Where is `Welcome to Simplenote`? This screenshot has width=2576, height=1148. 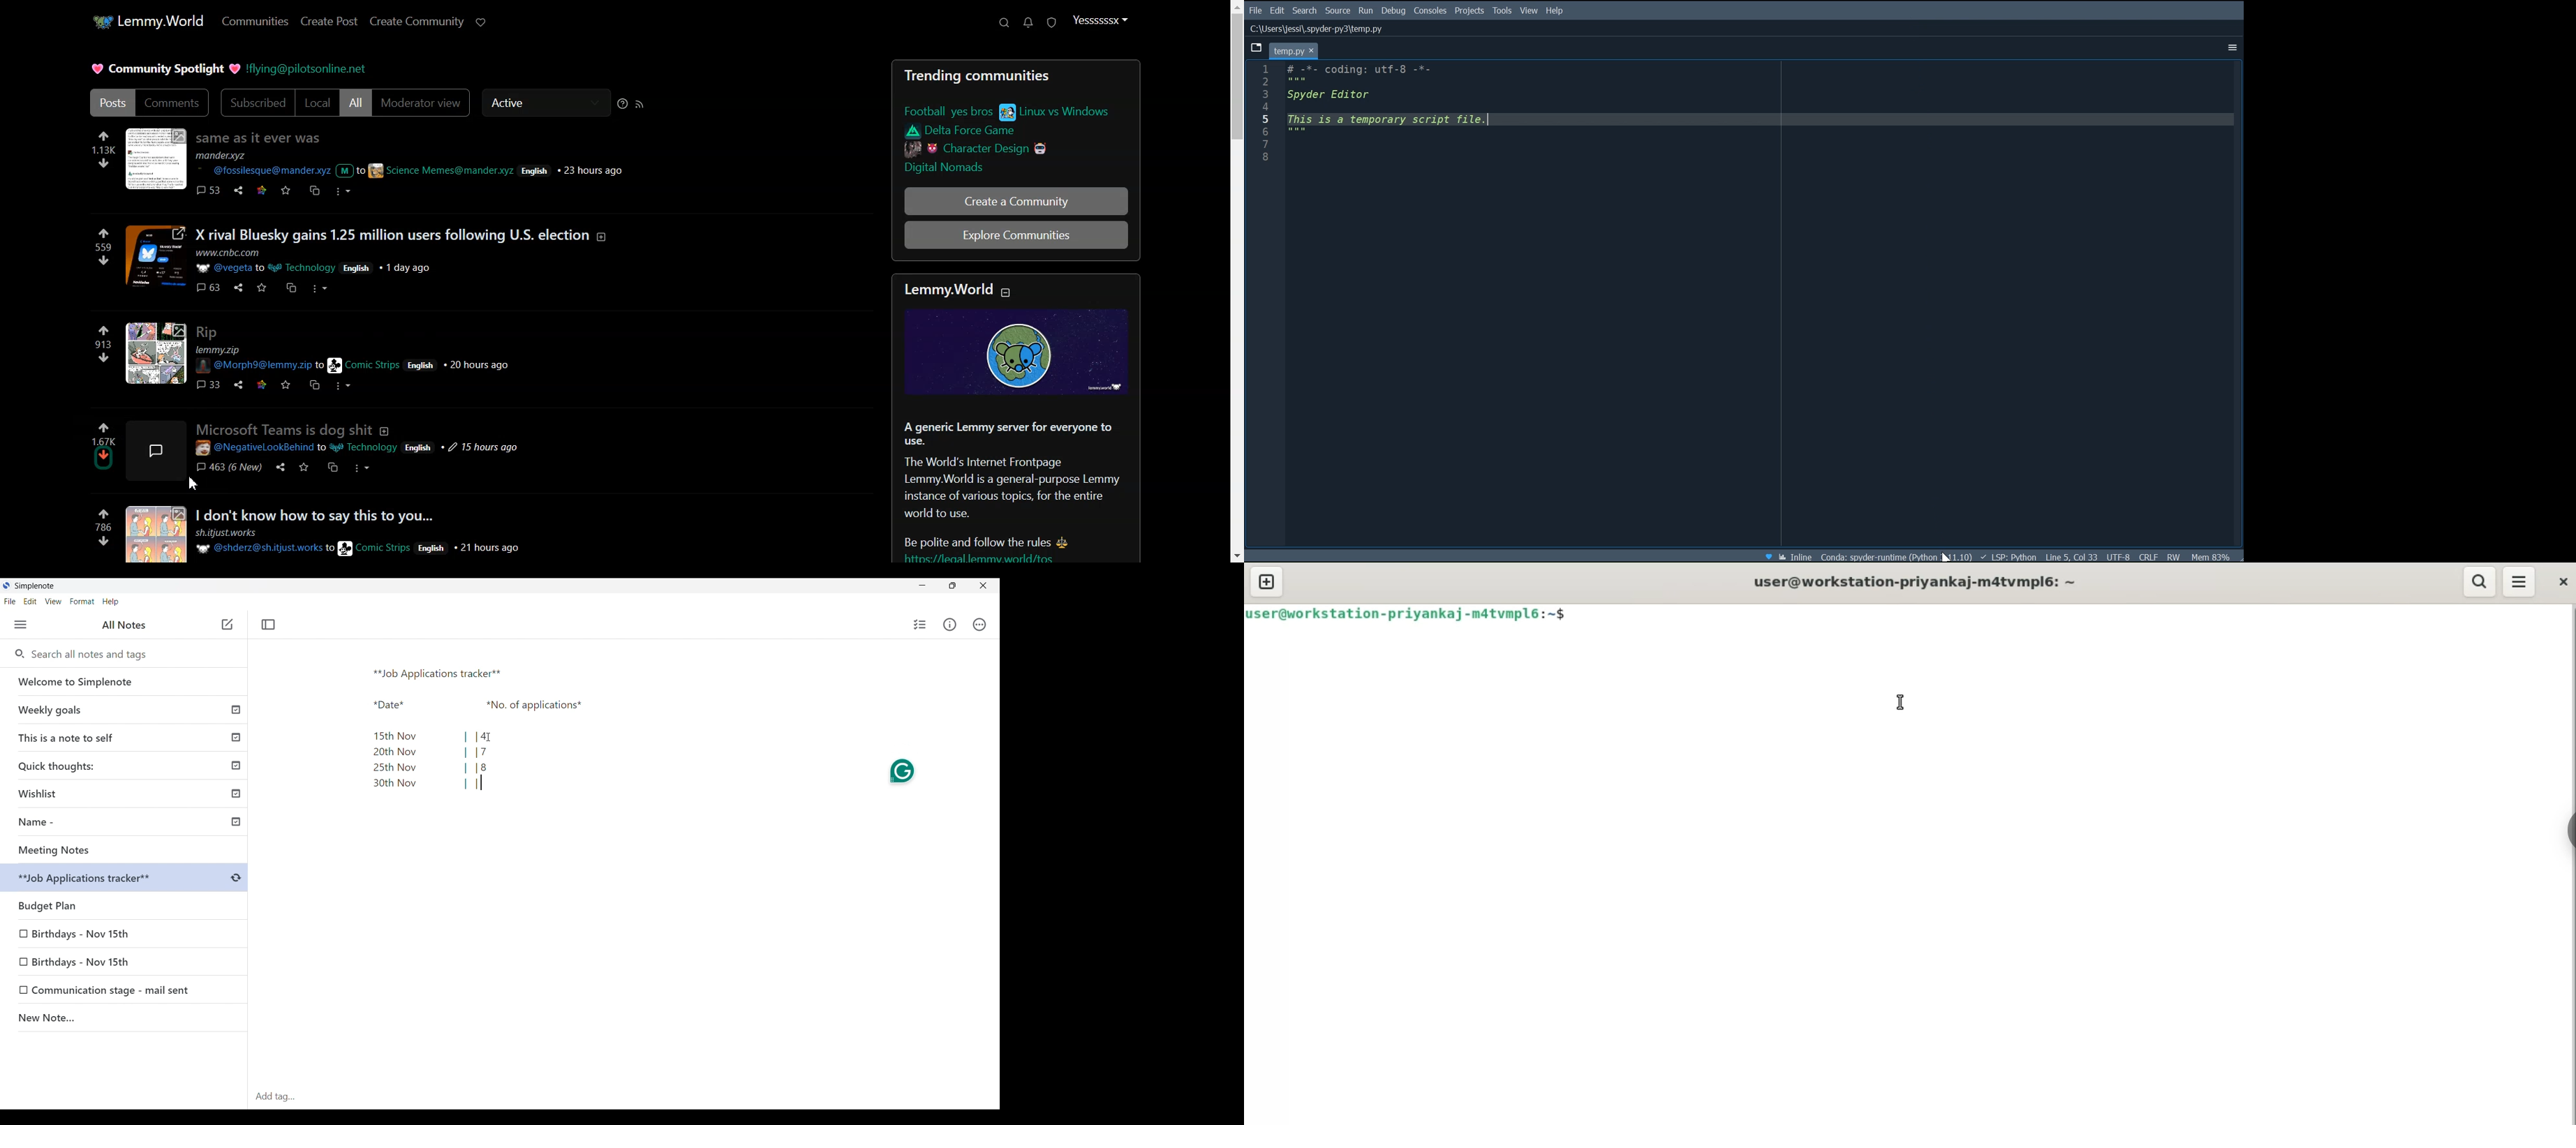 Welcome to Simplenote is located at coordinates (125, 682).